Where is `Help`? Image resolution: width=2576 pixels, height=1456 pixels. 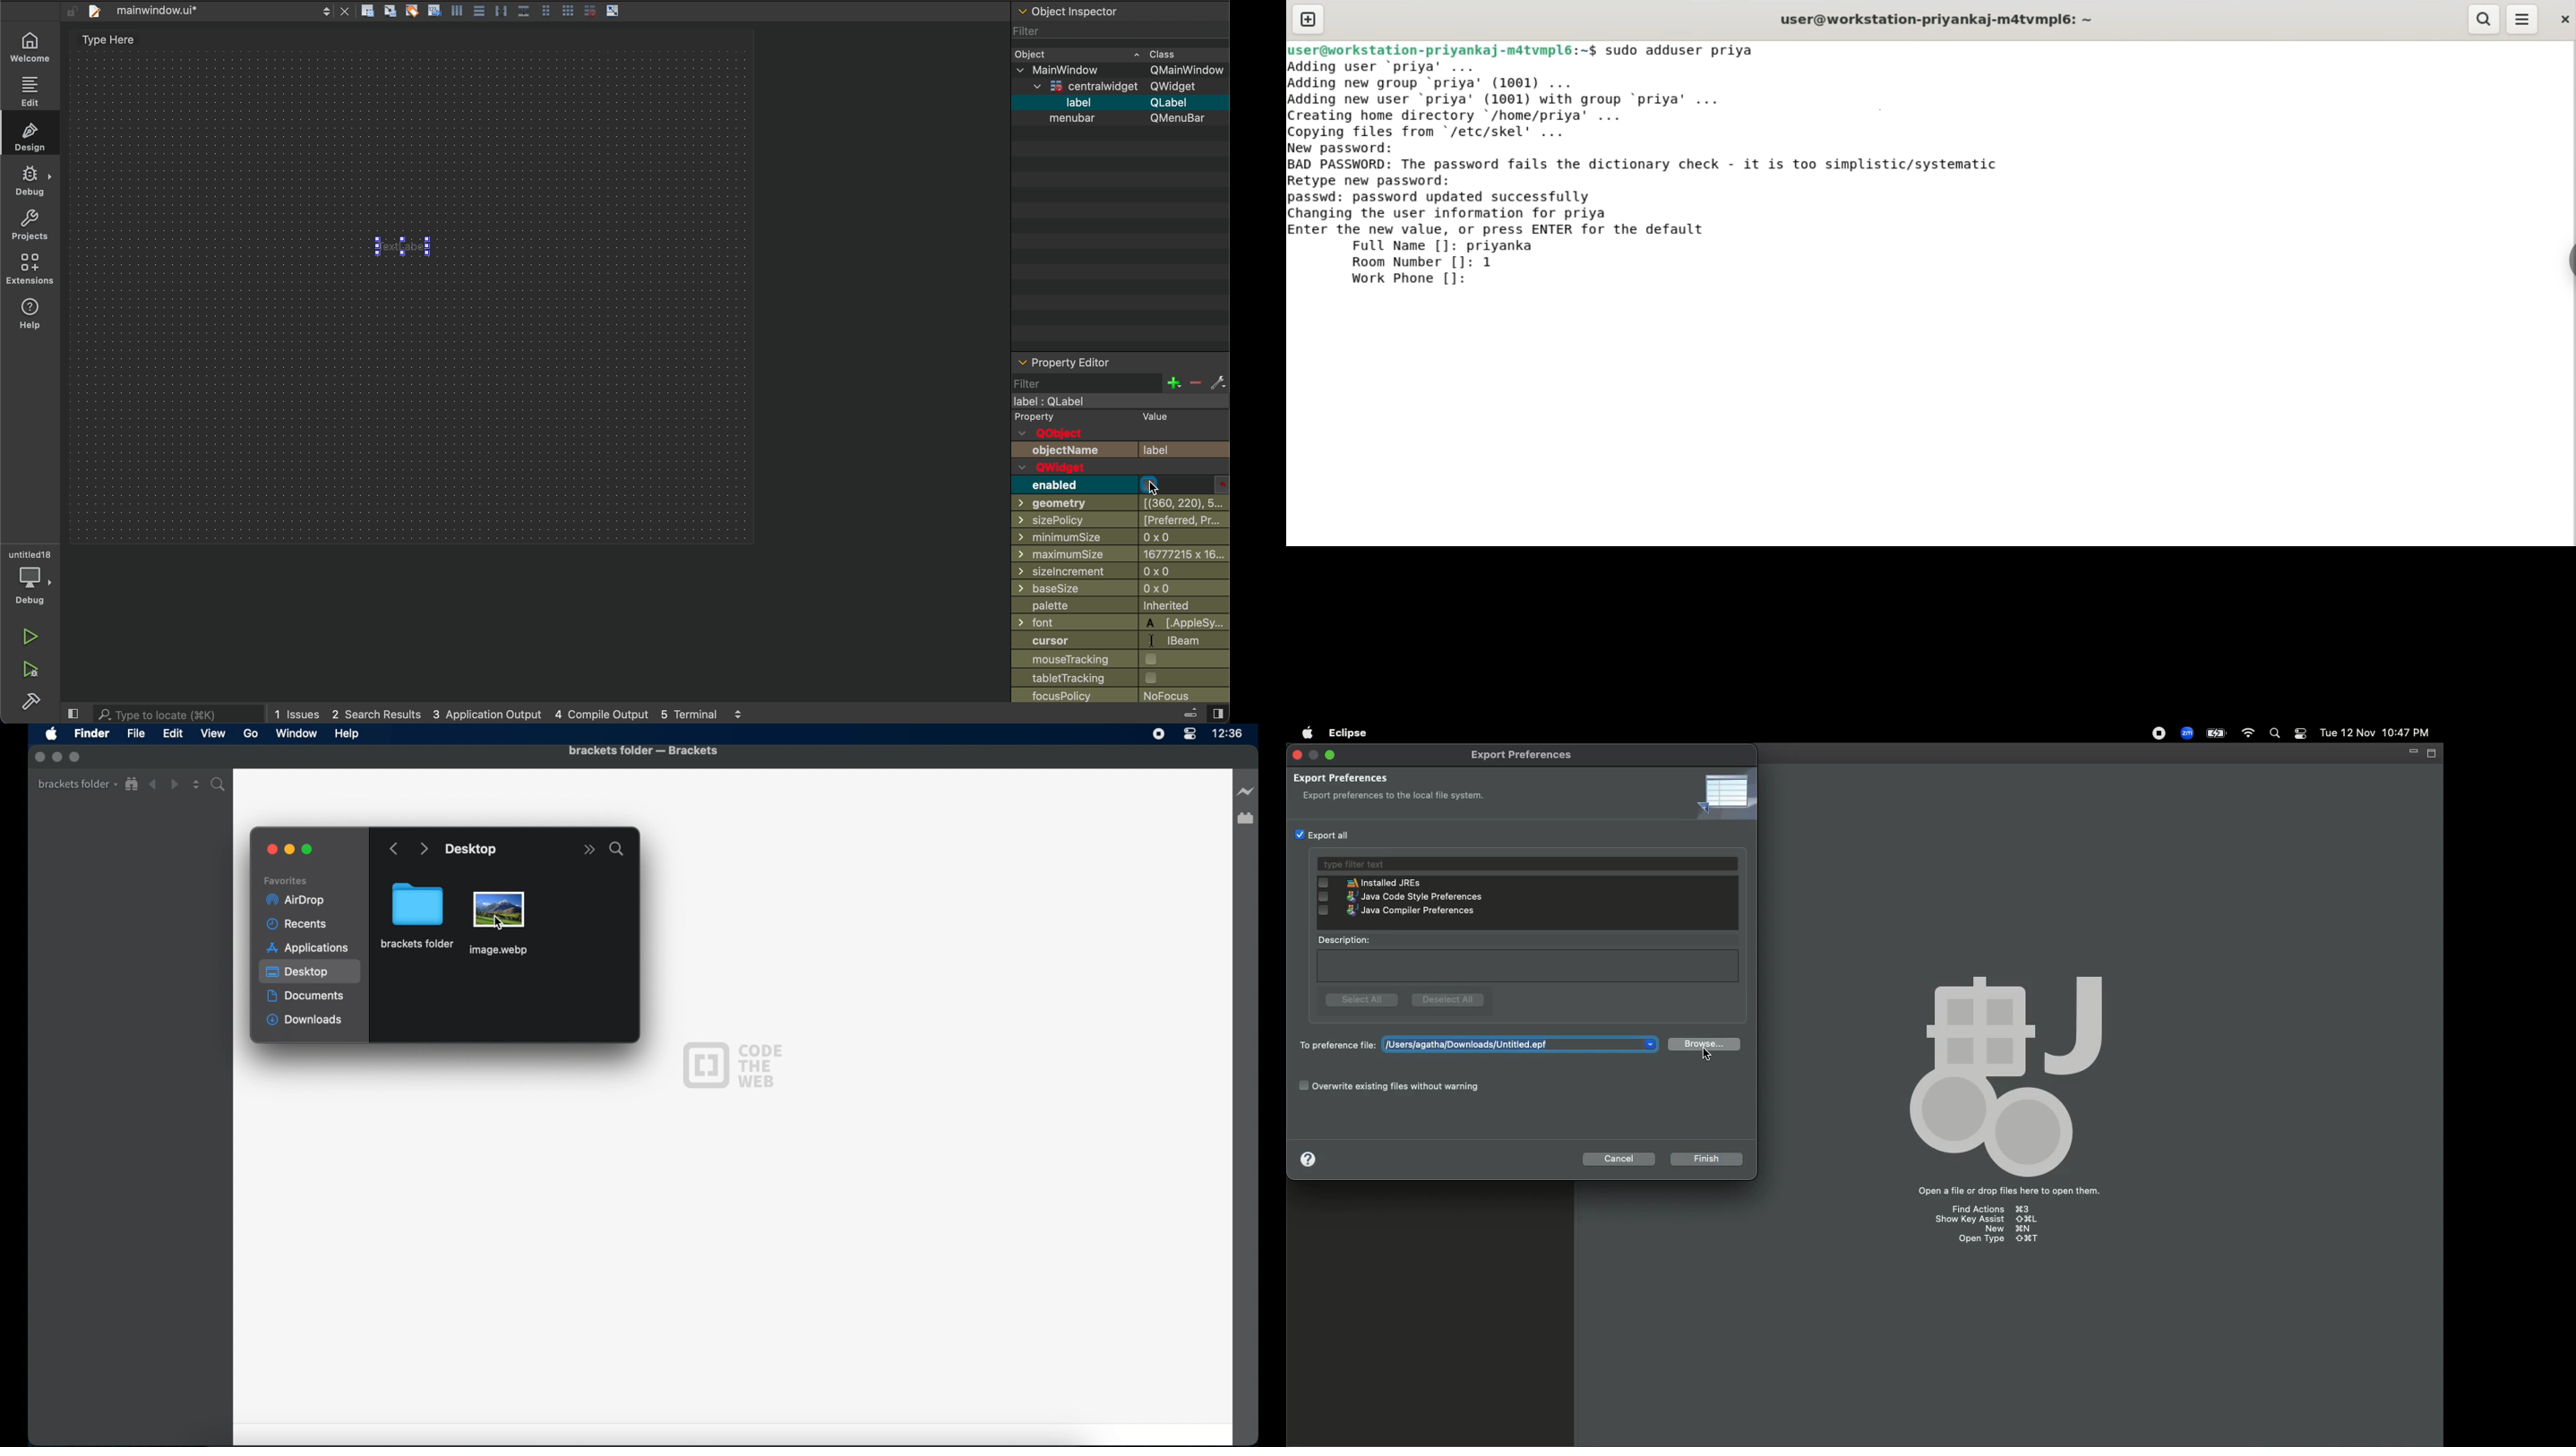 Help is located at coordinates (1312, 1159).